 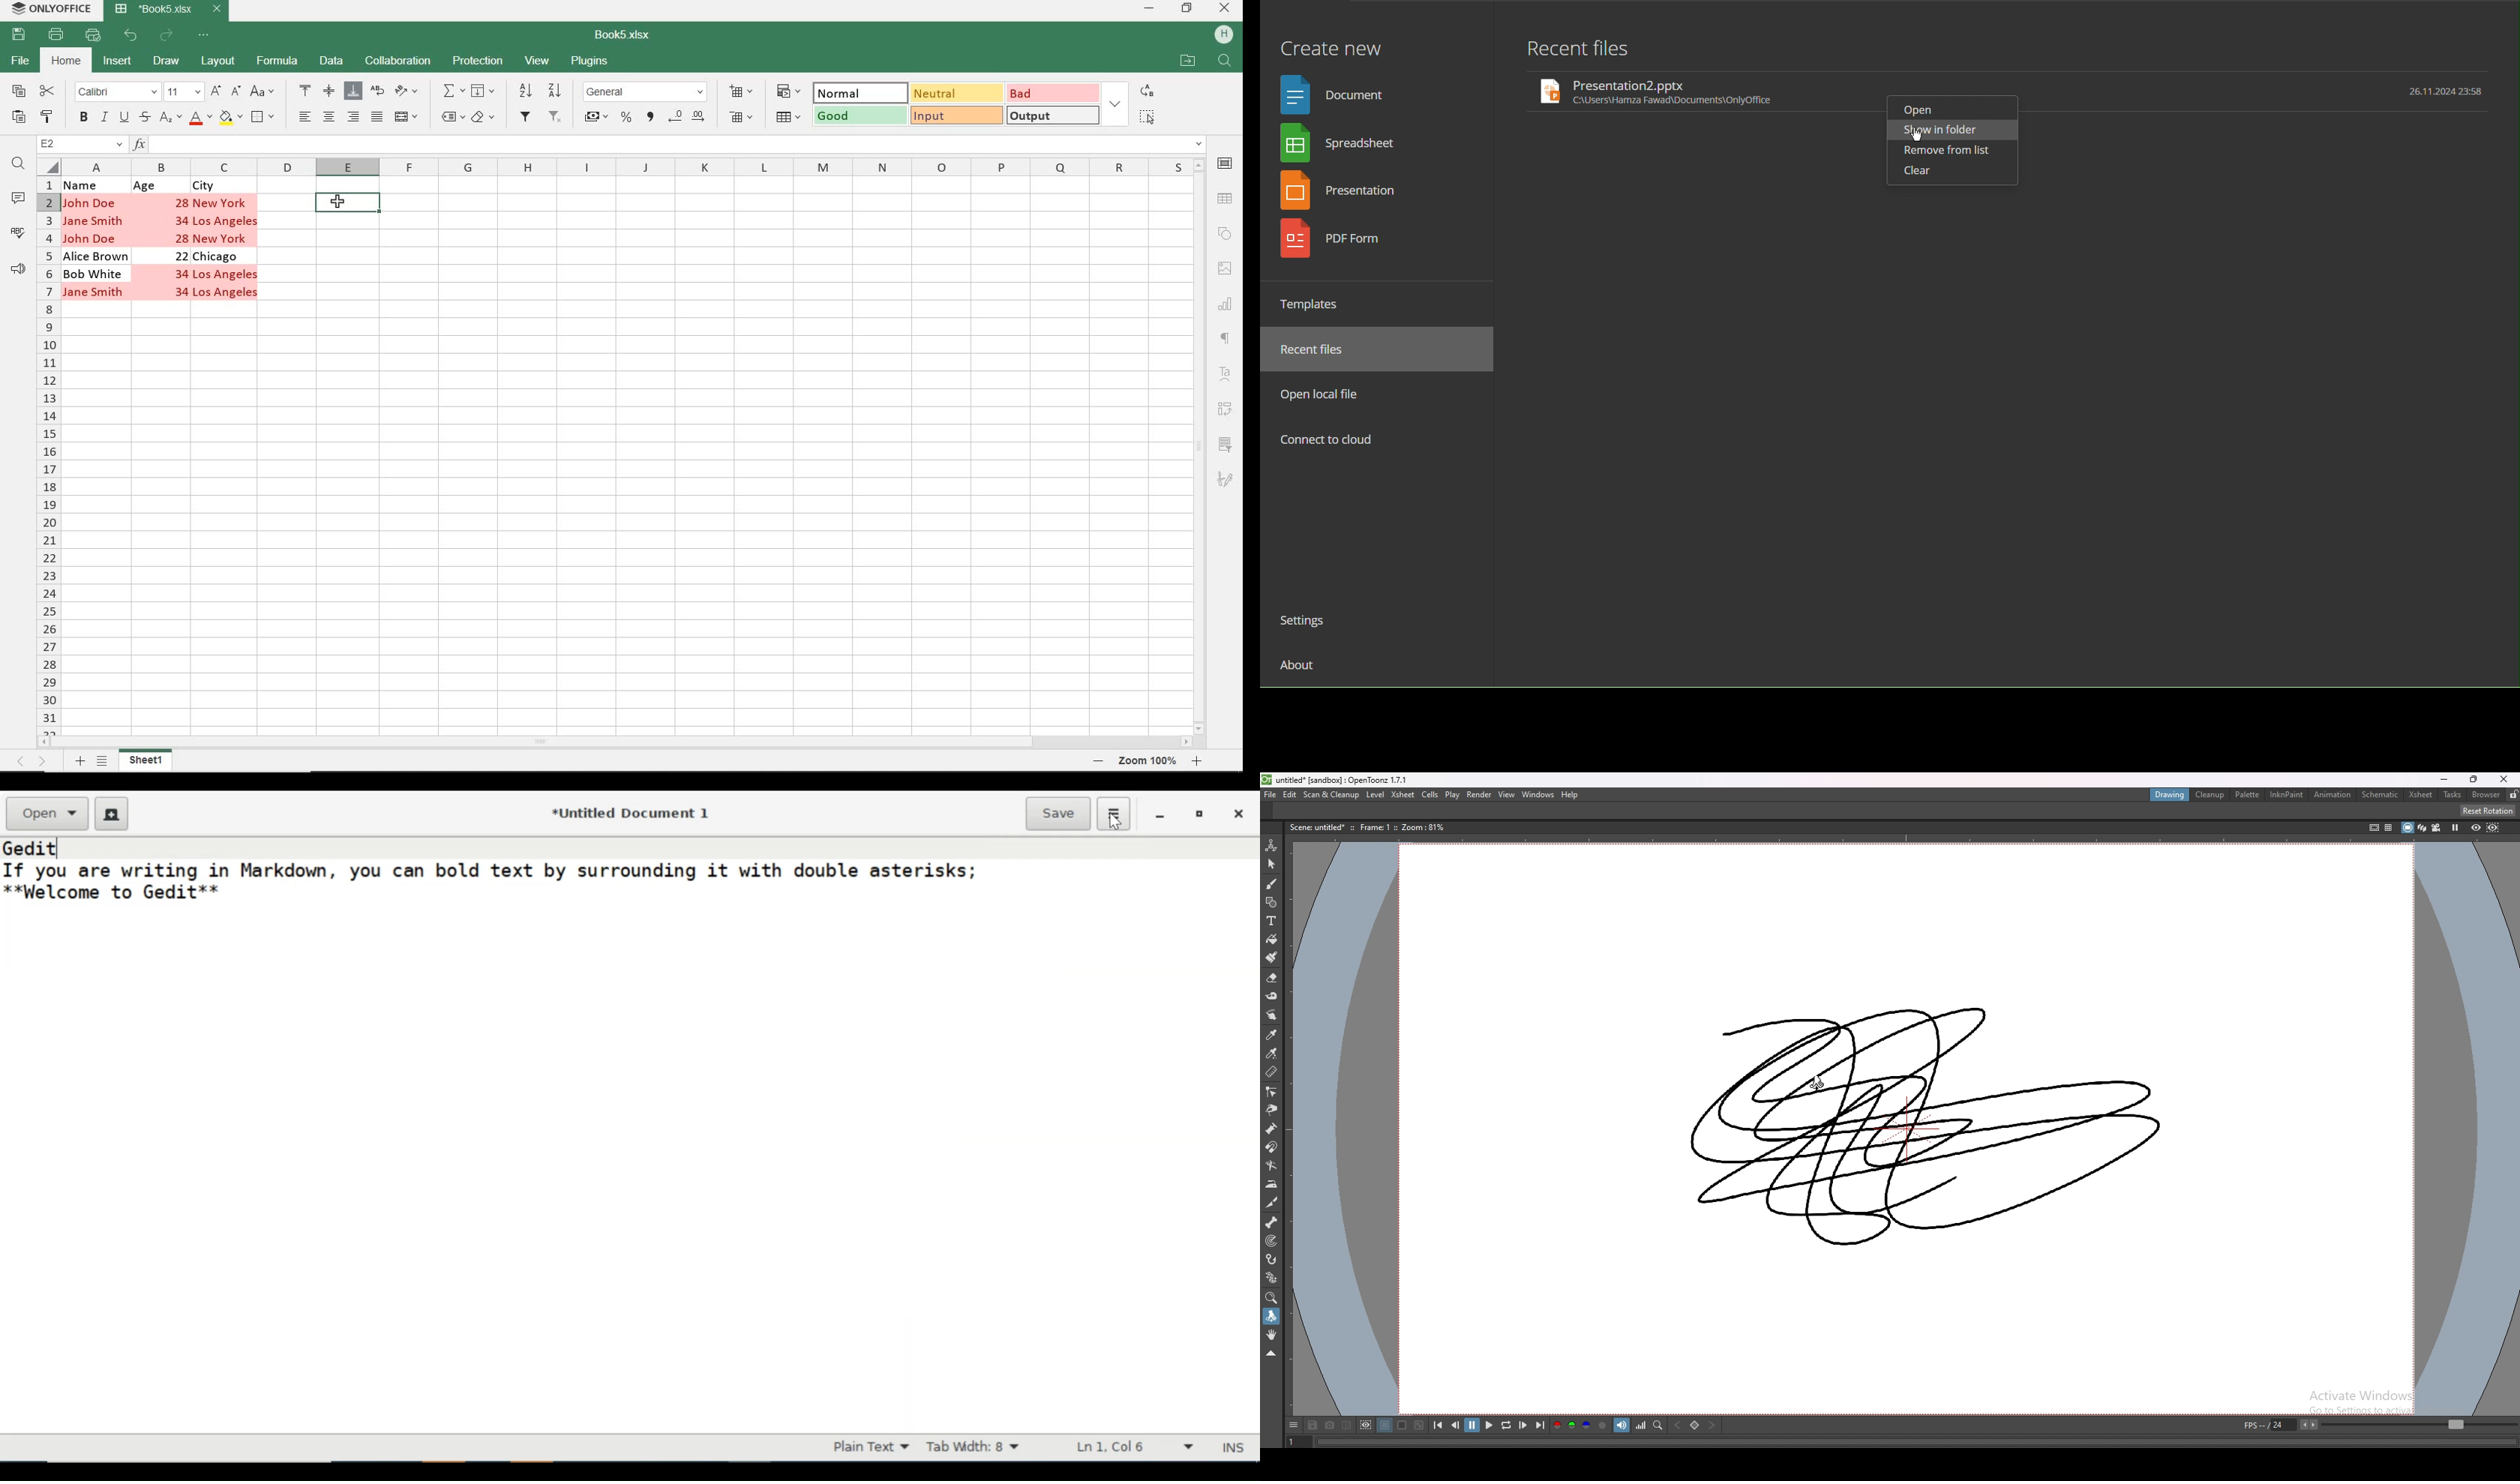 I want to click on Los Angeles, so click(x=226, y=275).